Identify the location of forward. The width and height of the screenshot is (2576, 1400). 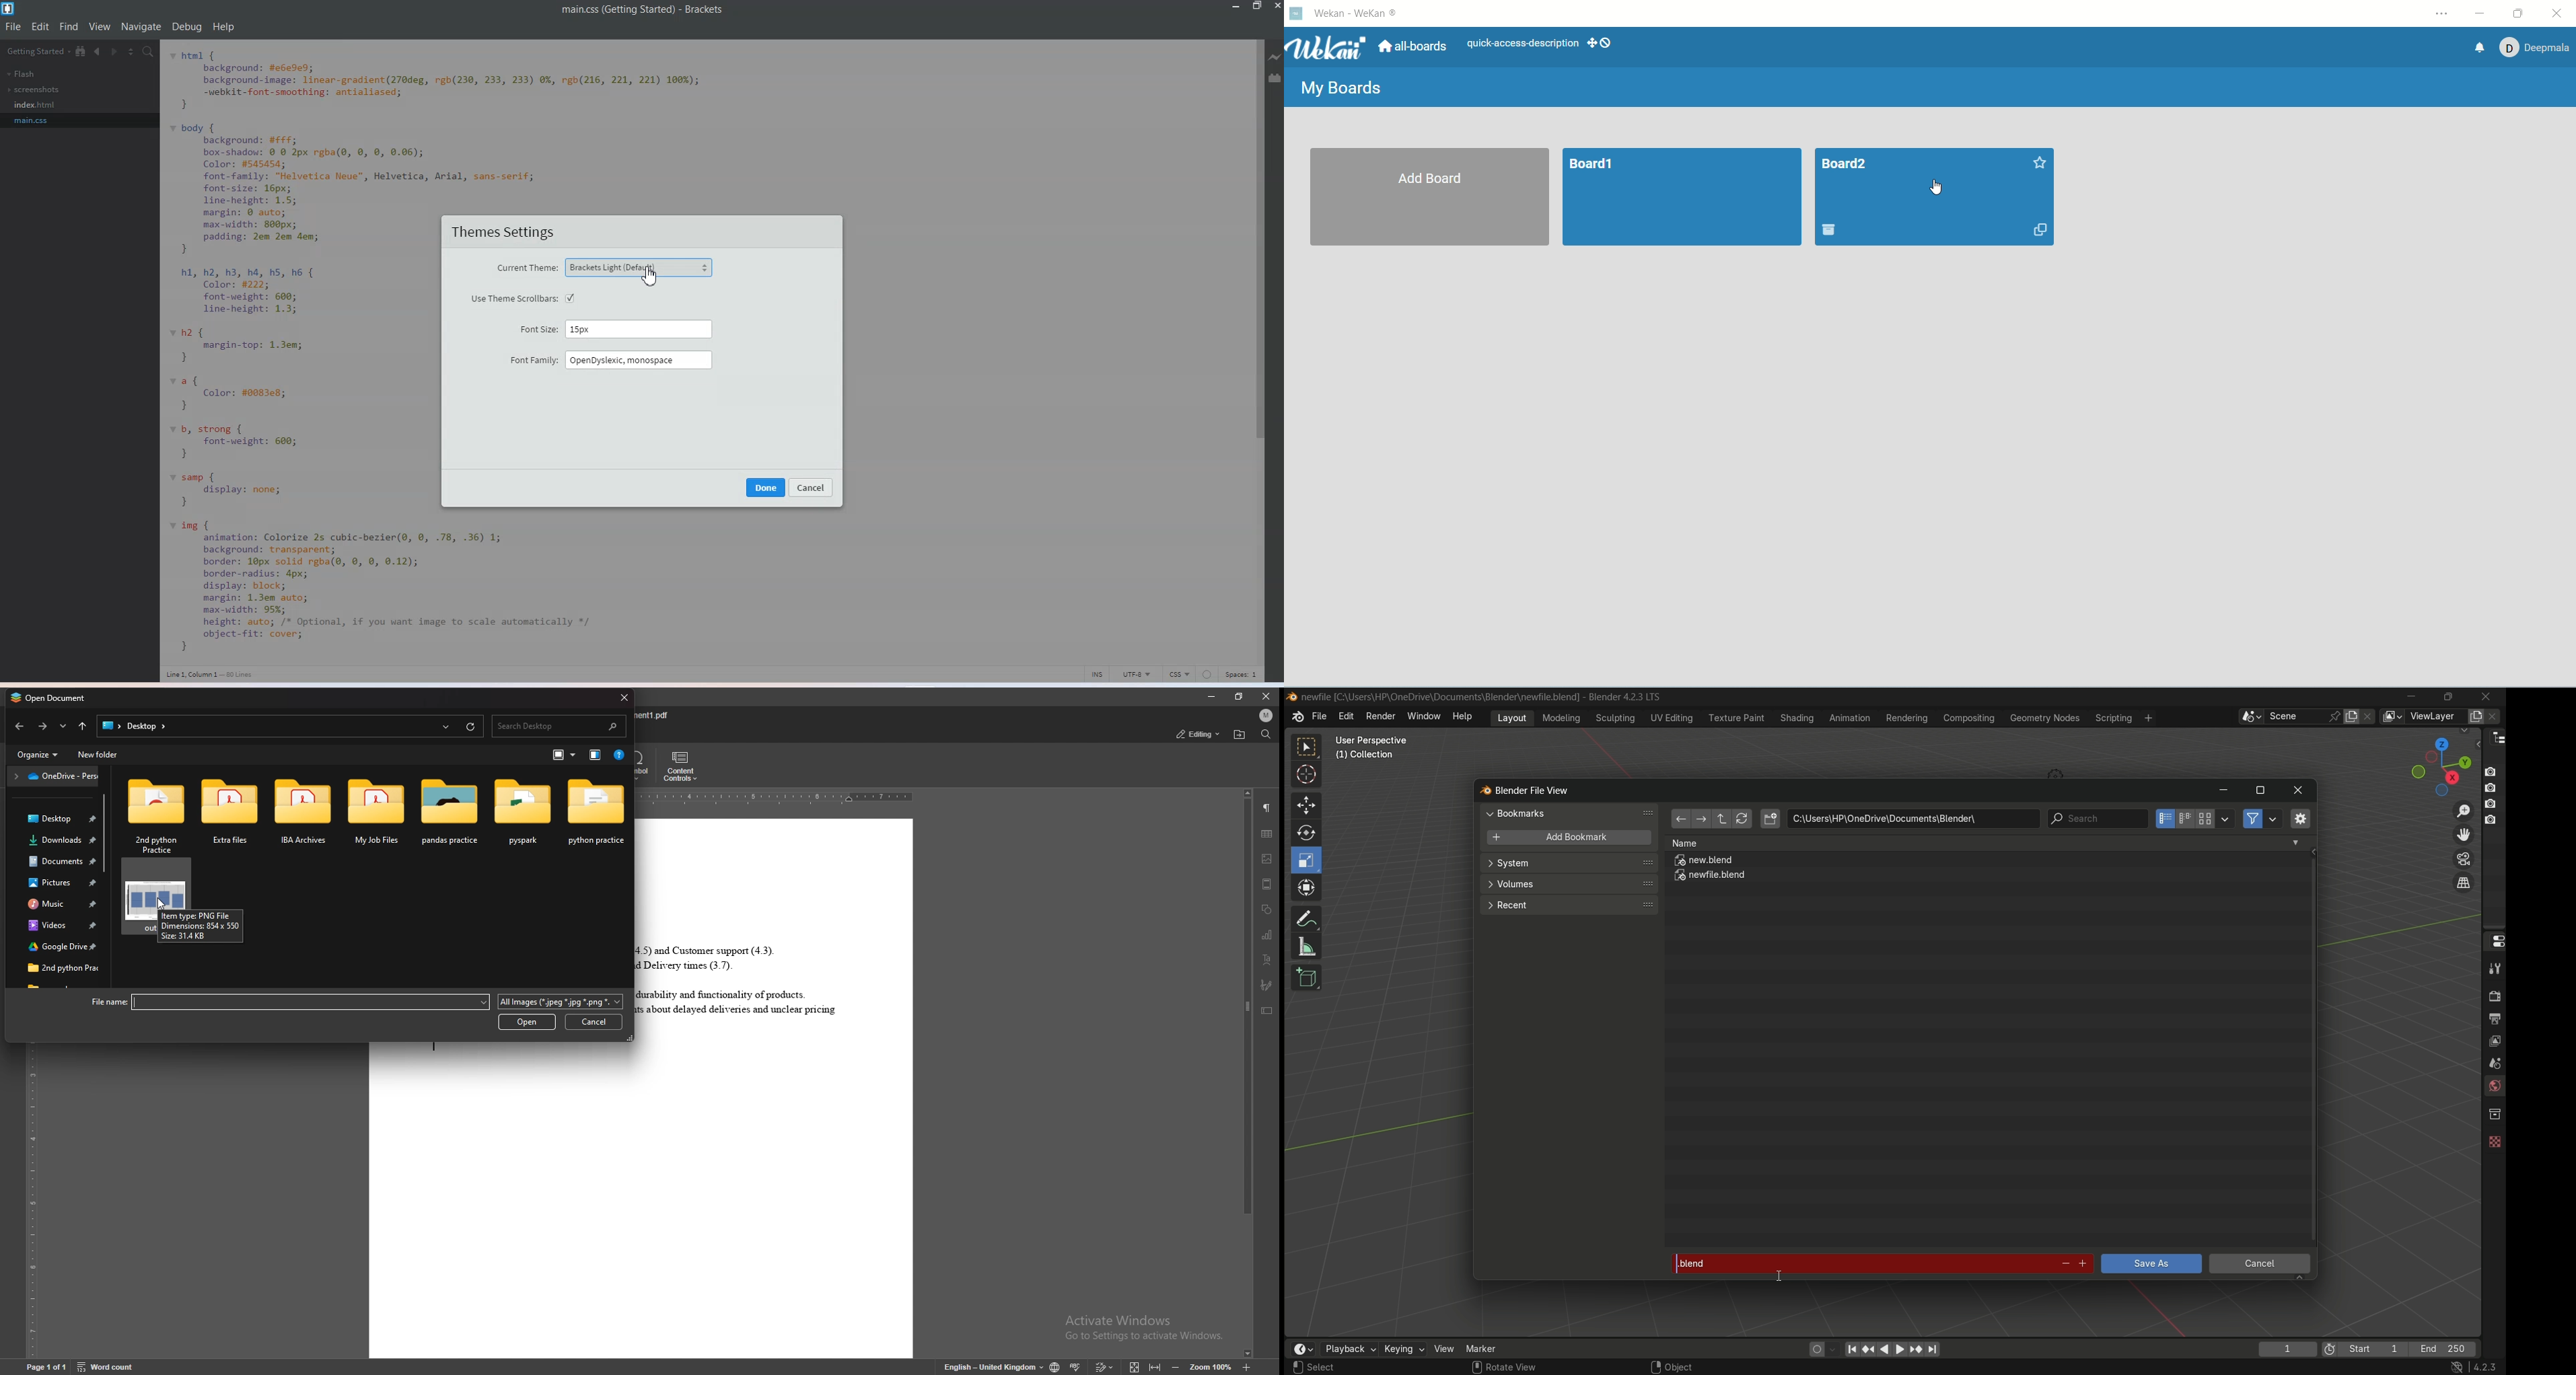
(1700, 820).